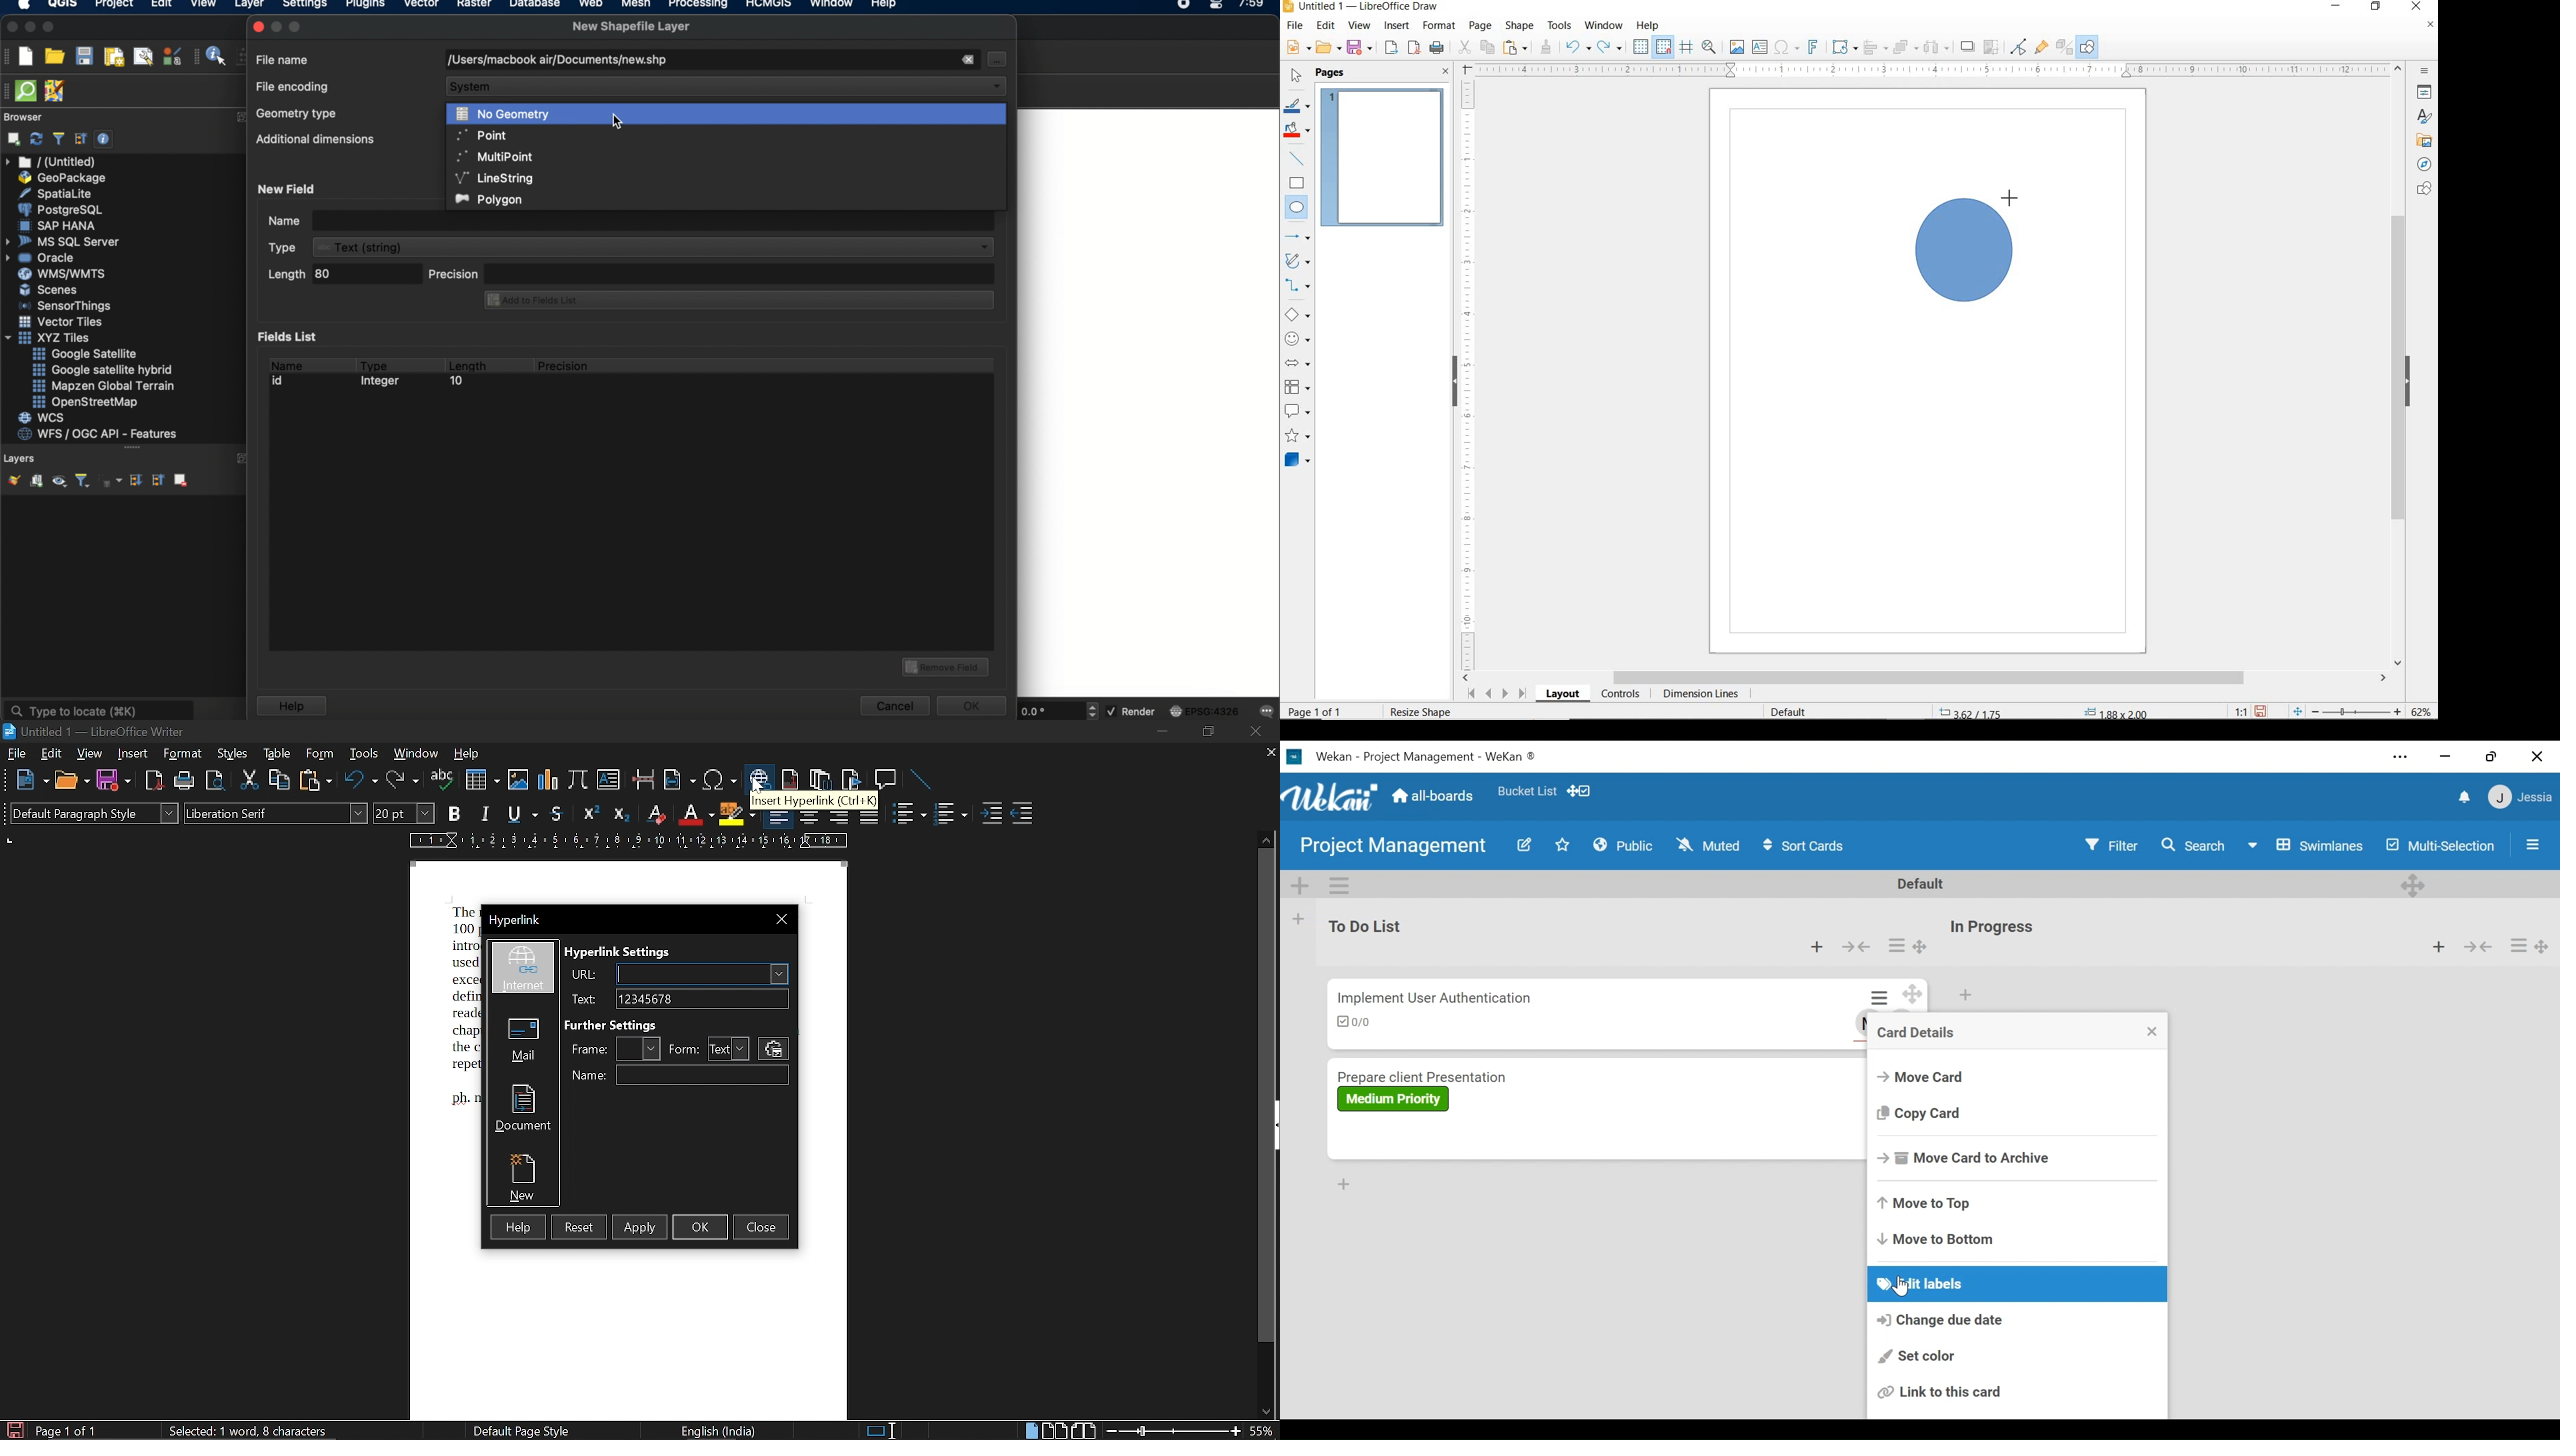  I want to click on google satellite hybrid, so click(104, 370).